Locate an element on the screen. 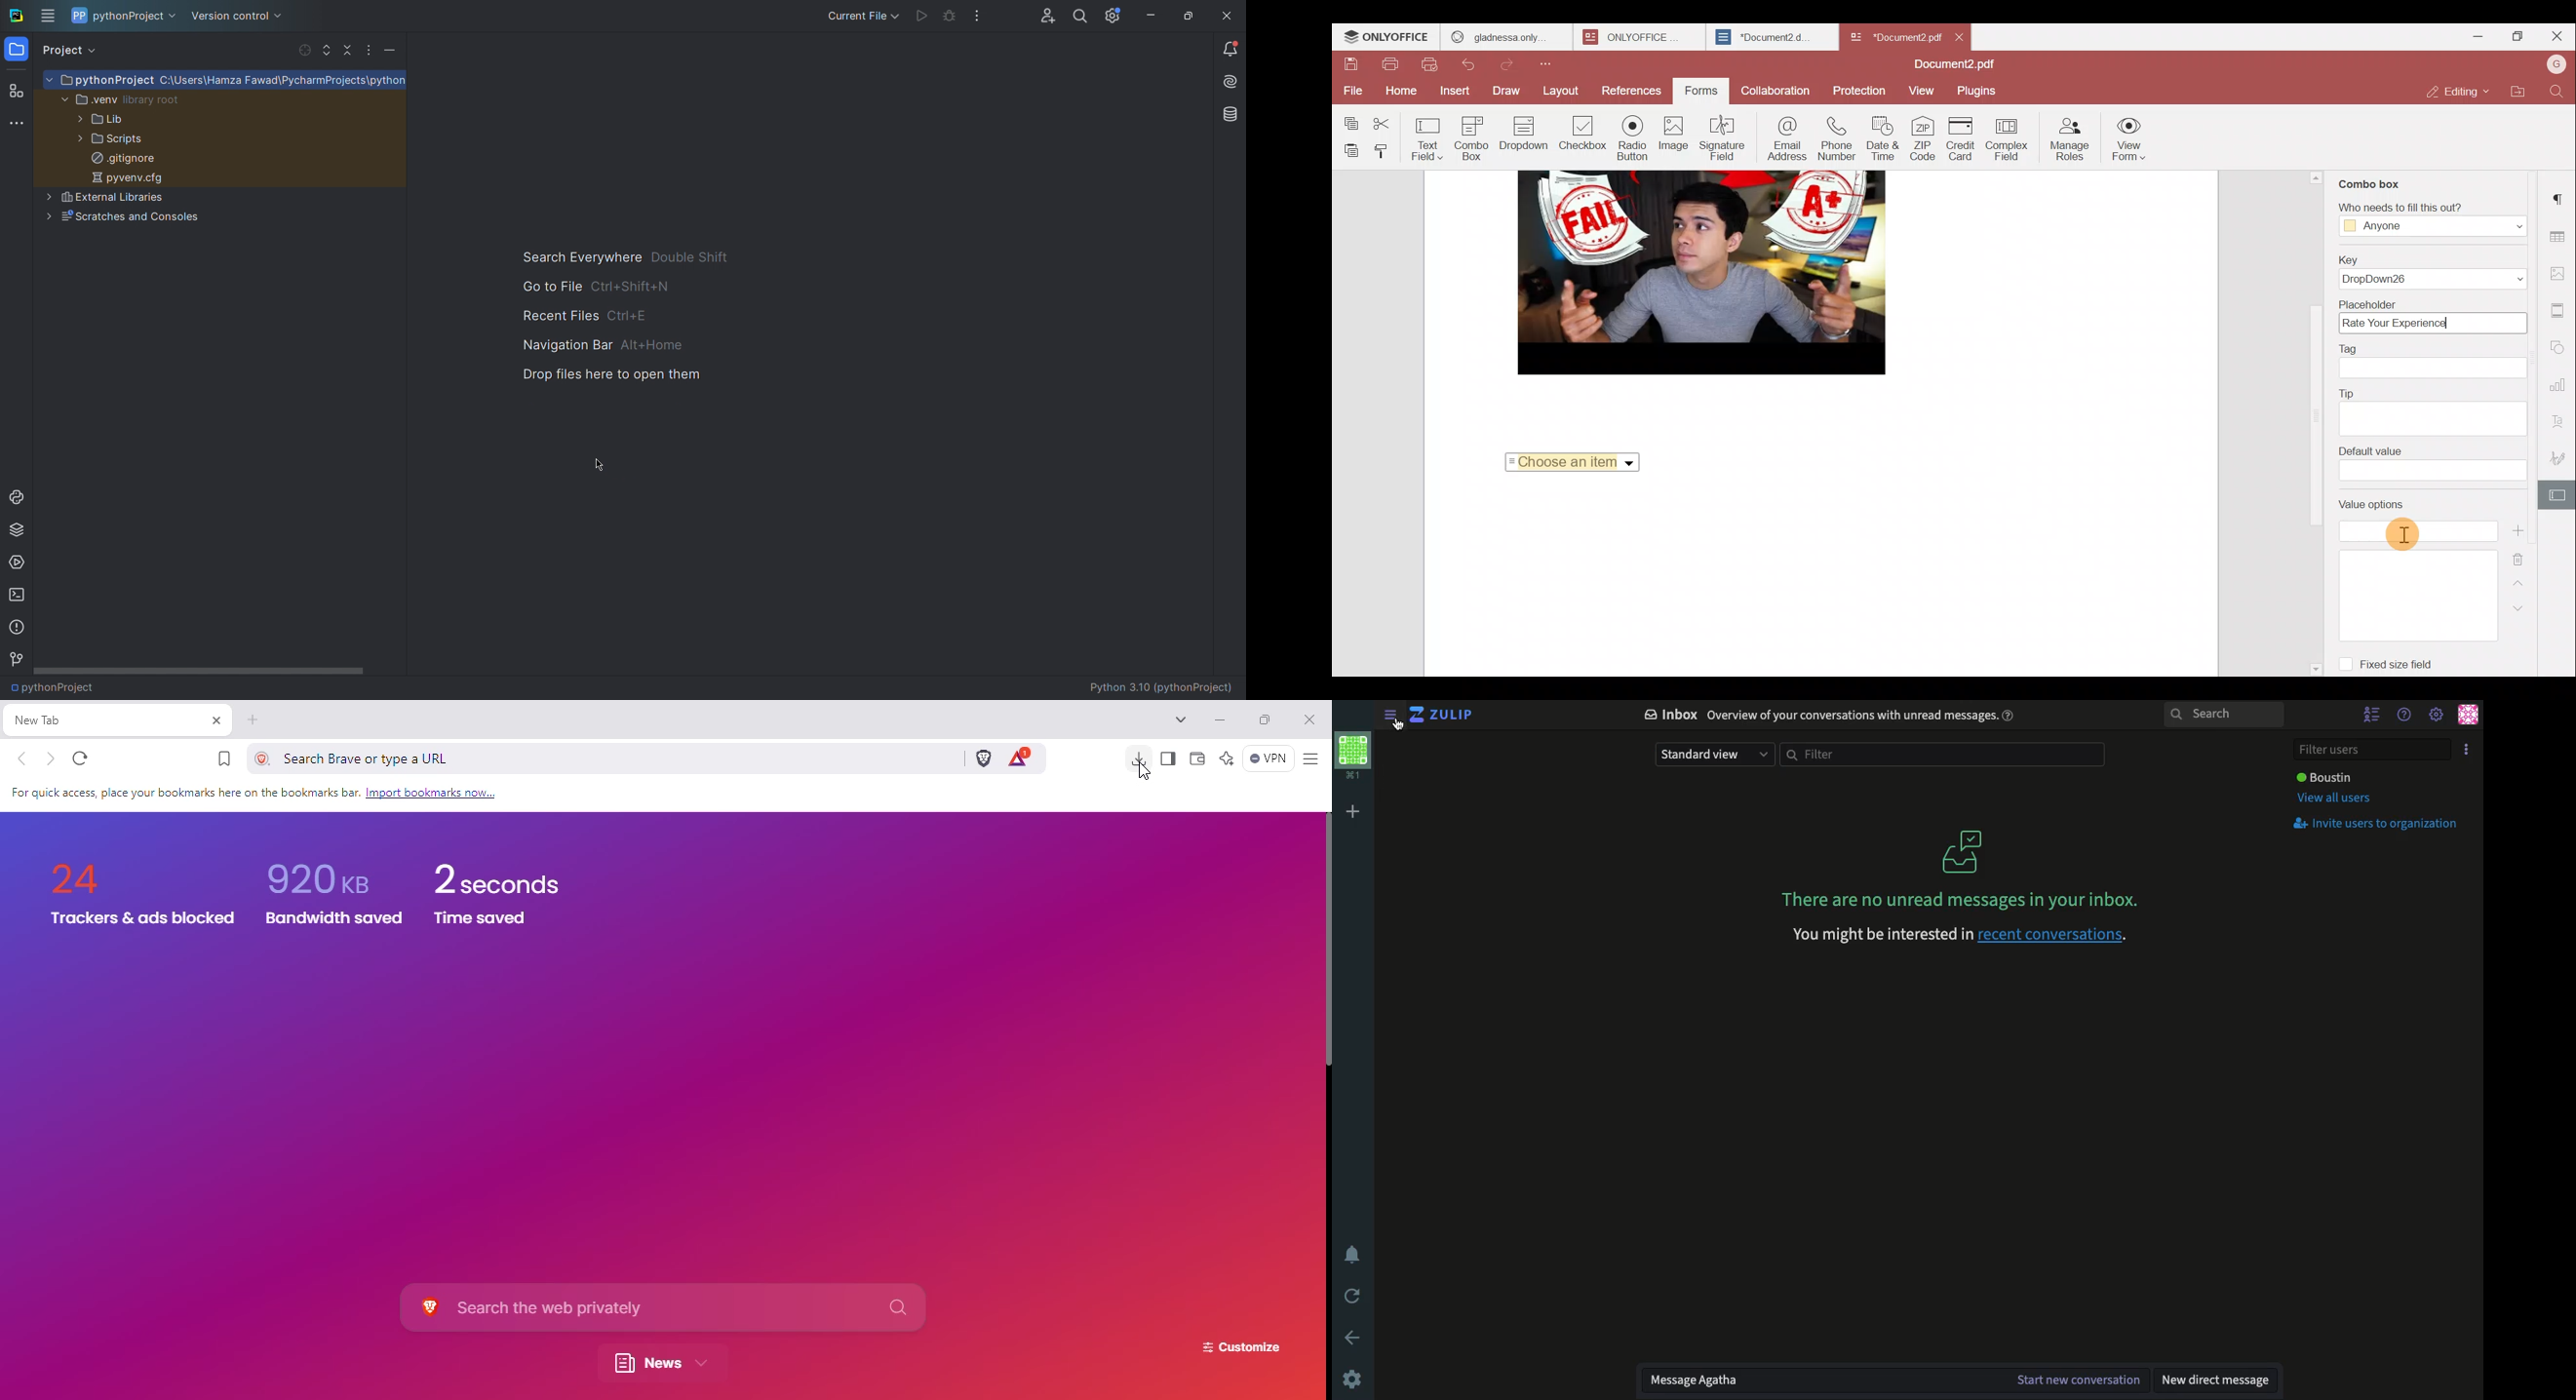  Project is located at coordinates (74, 50).